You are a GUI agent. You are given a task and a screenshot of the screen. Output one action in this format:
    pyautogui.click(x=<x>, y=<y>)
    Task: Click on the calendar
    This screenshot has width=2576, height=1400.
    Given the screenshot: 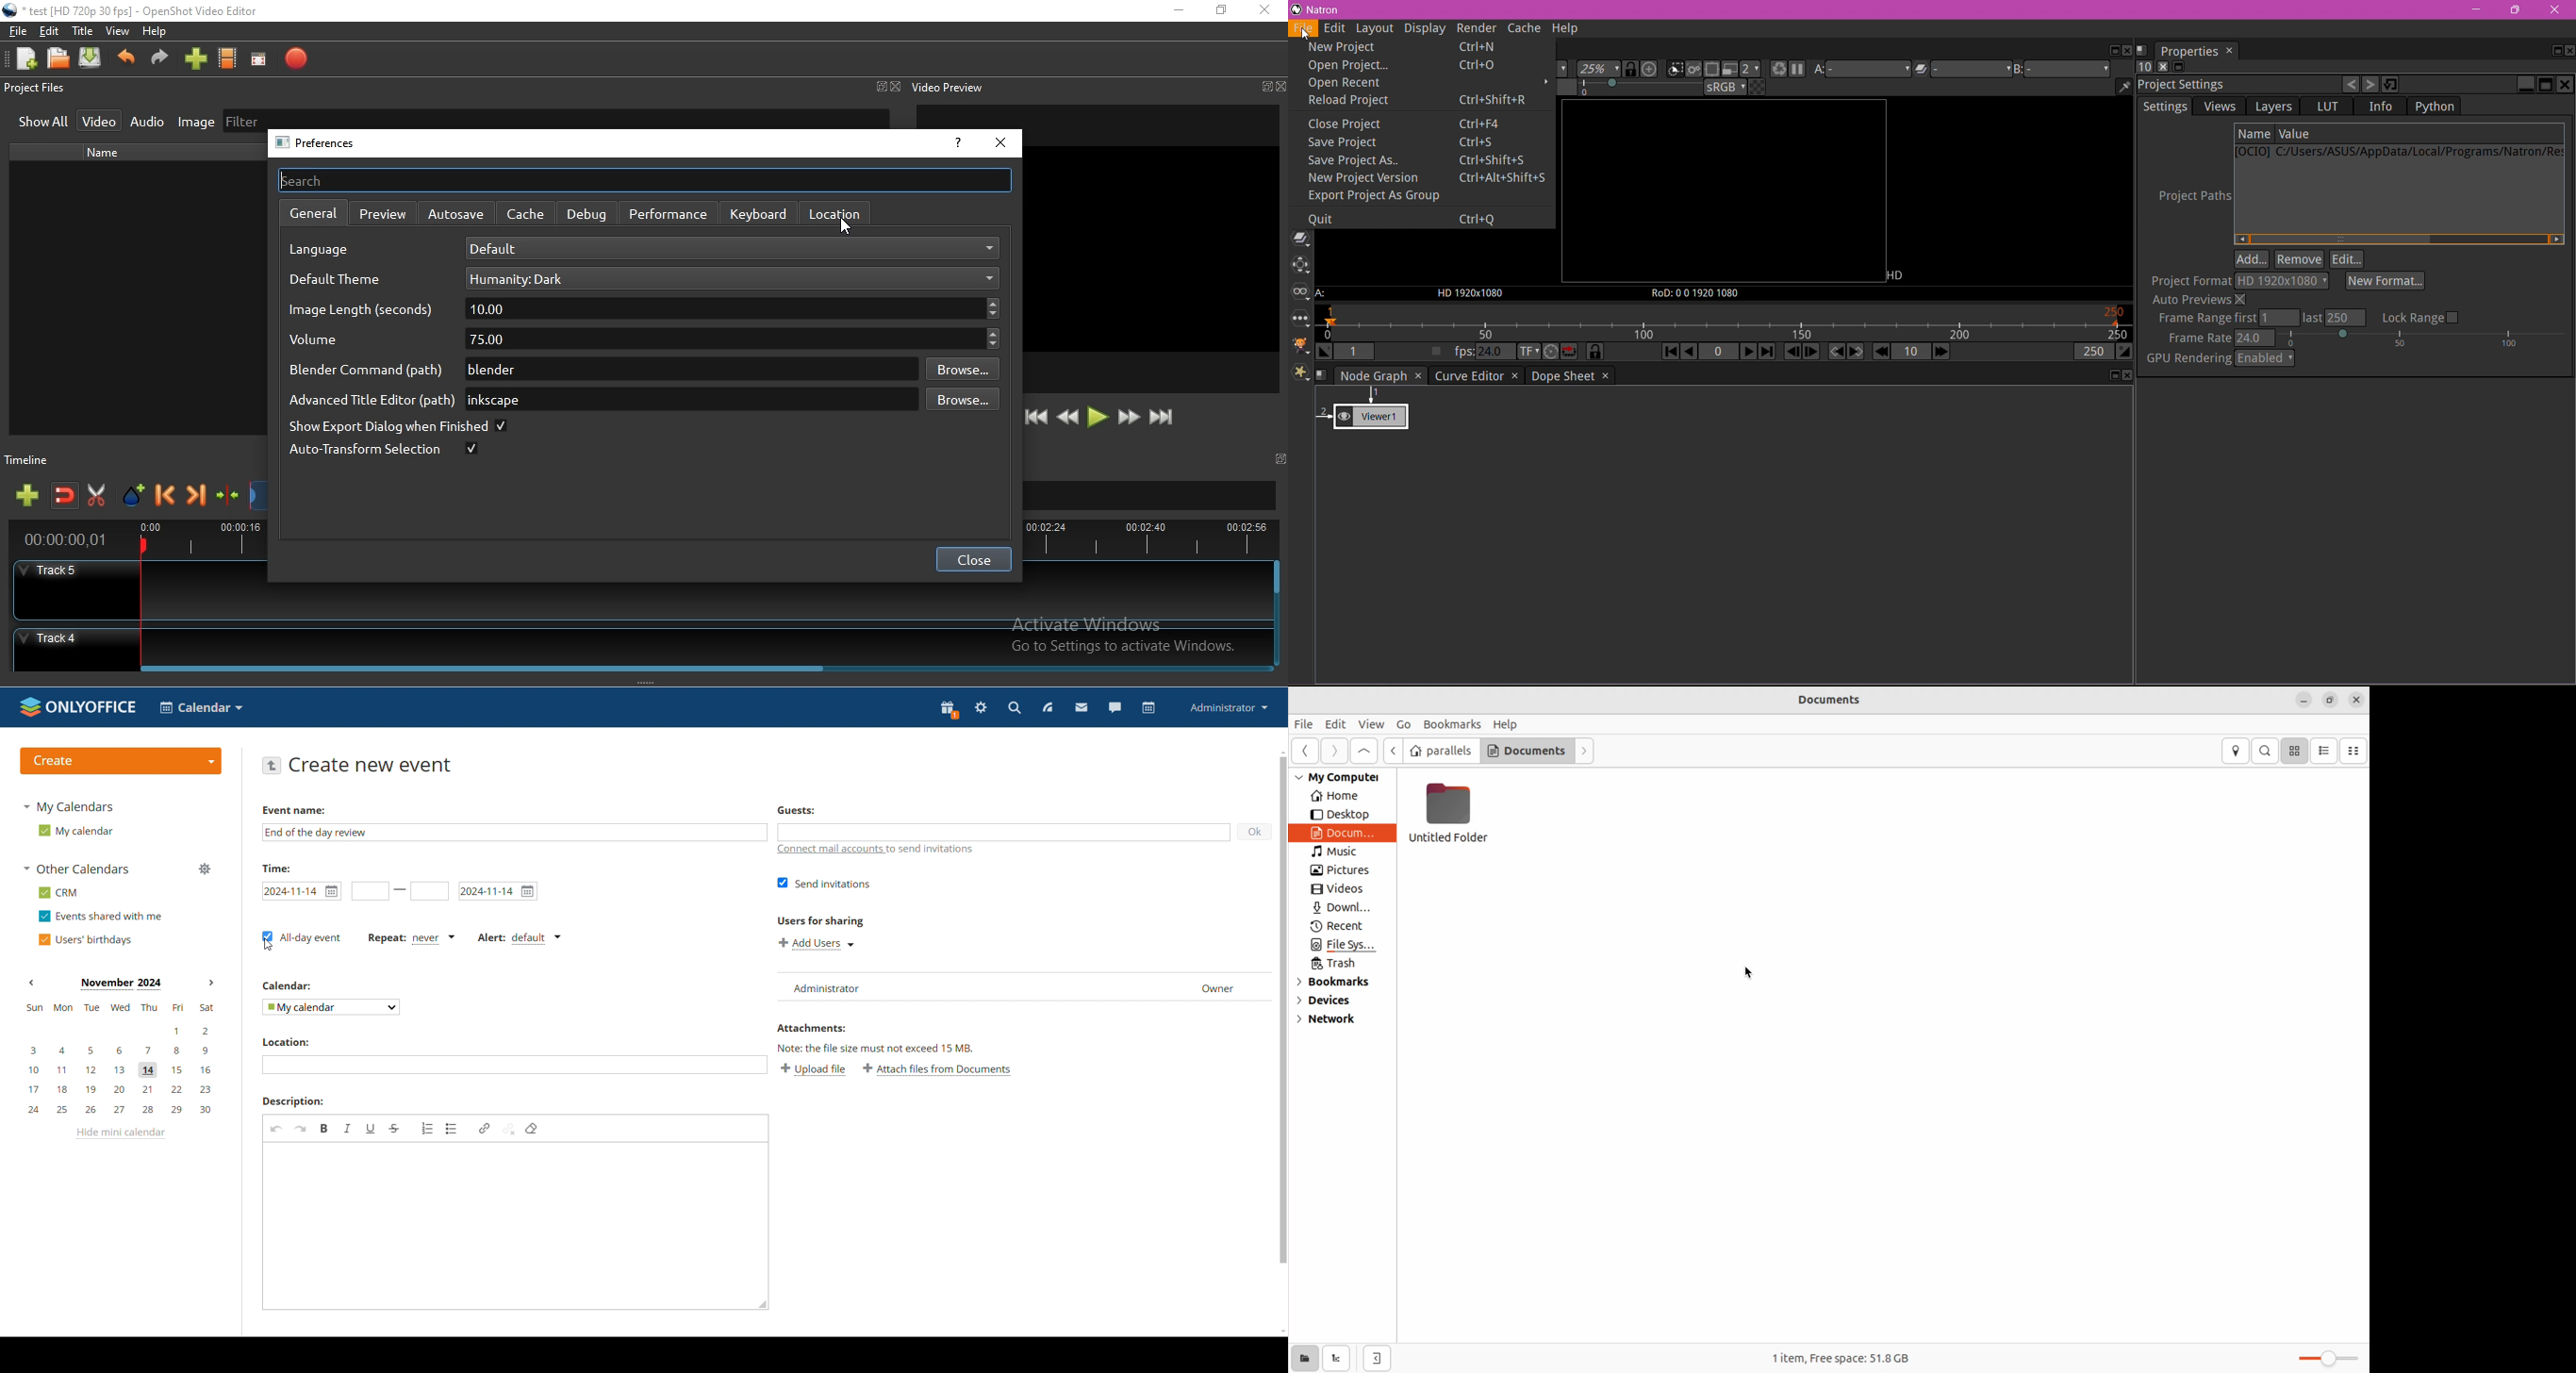 What is the action you would take?
    pyautogui.click(x=201, y=707)
    